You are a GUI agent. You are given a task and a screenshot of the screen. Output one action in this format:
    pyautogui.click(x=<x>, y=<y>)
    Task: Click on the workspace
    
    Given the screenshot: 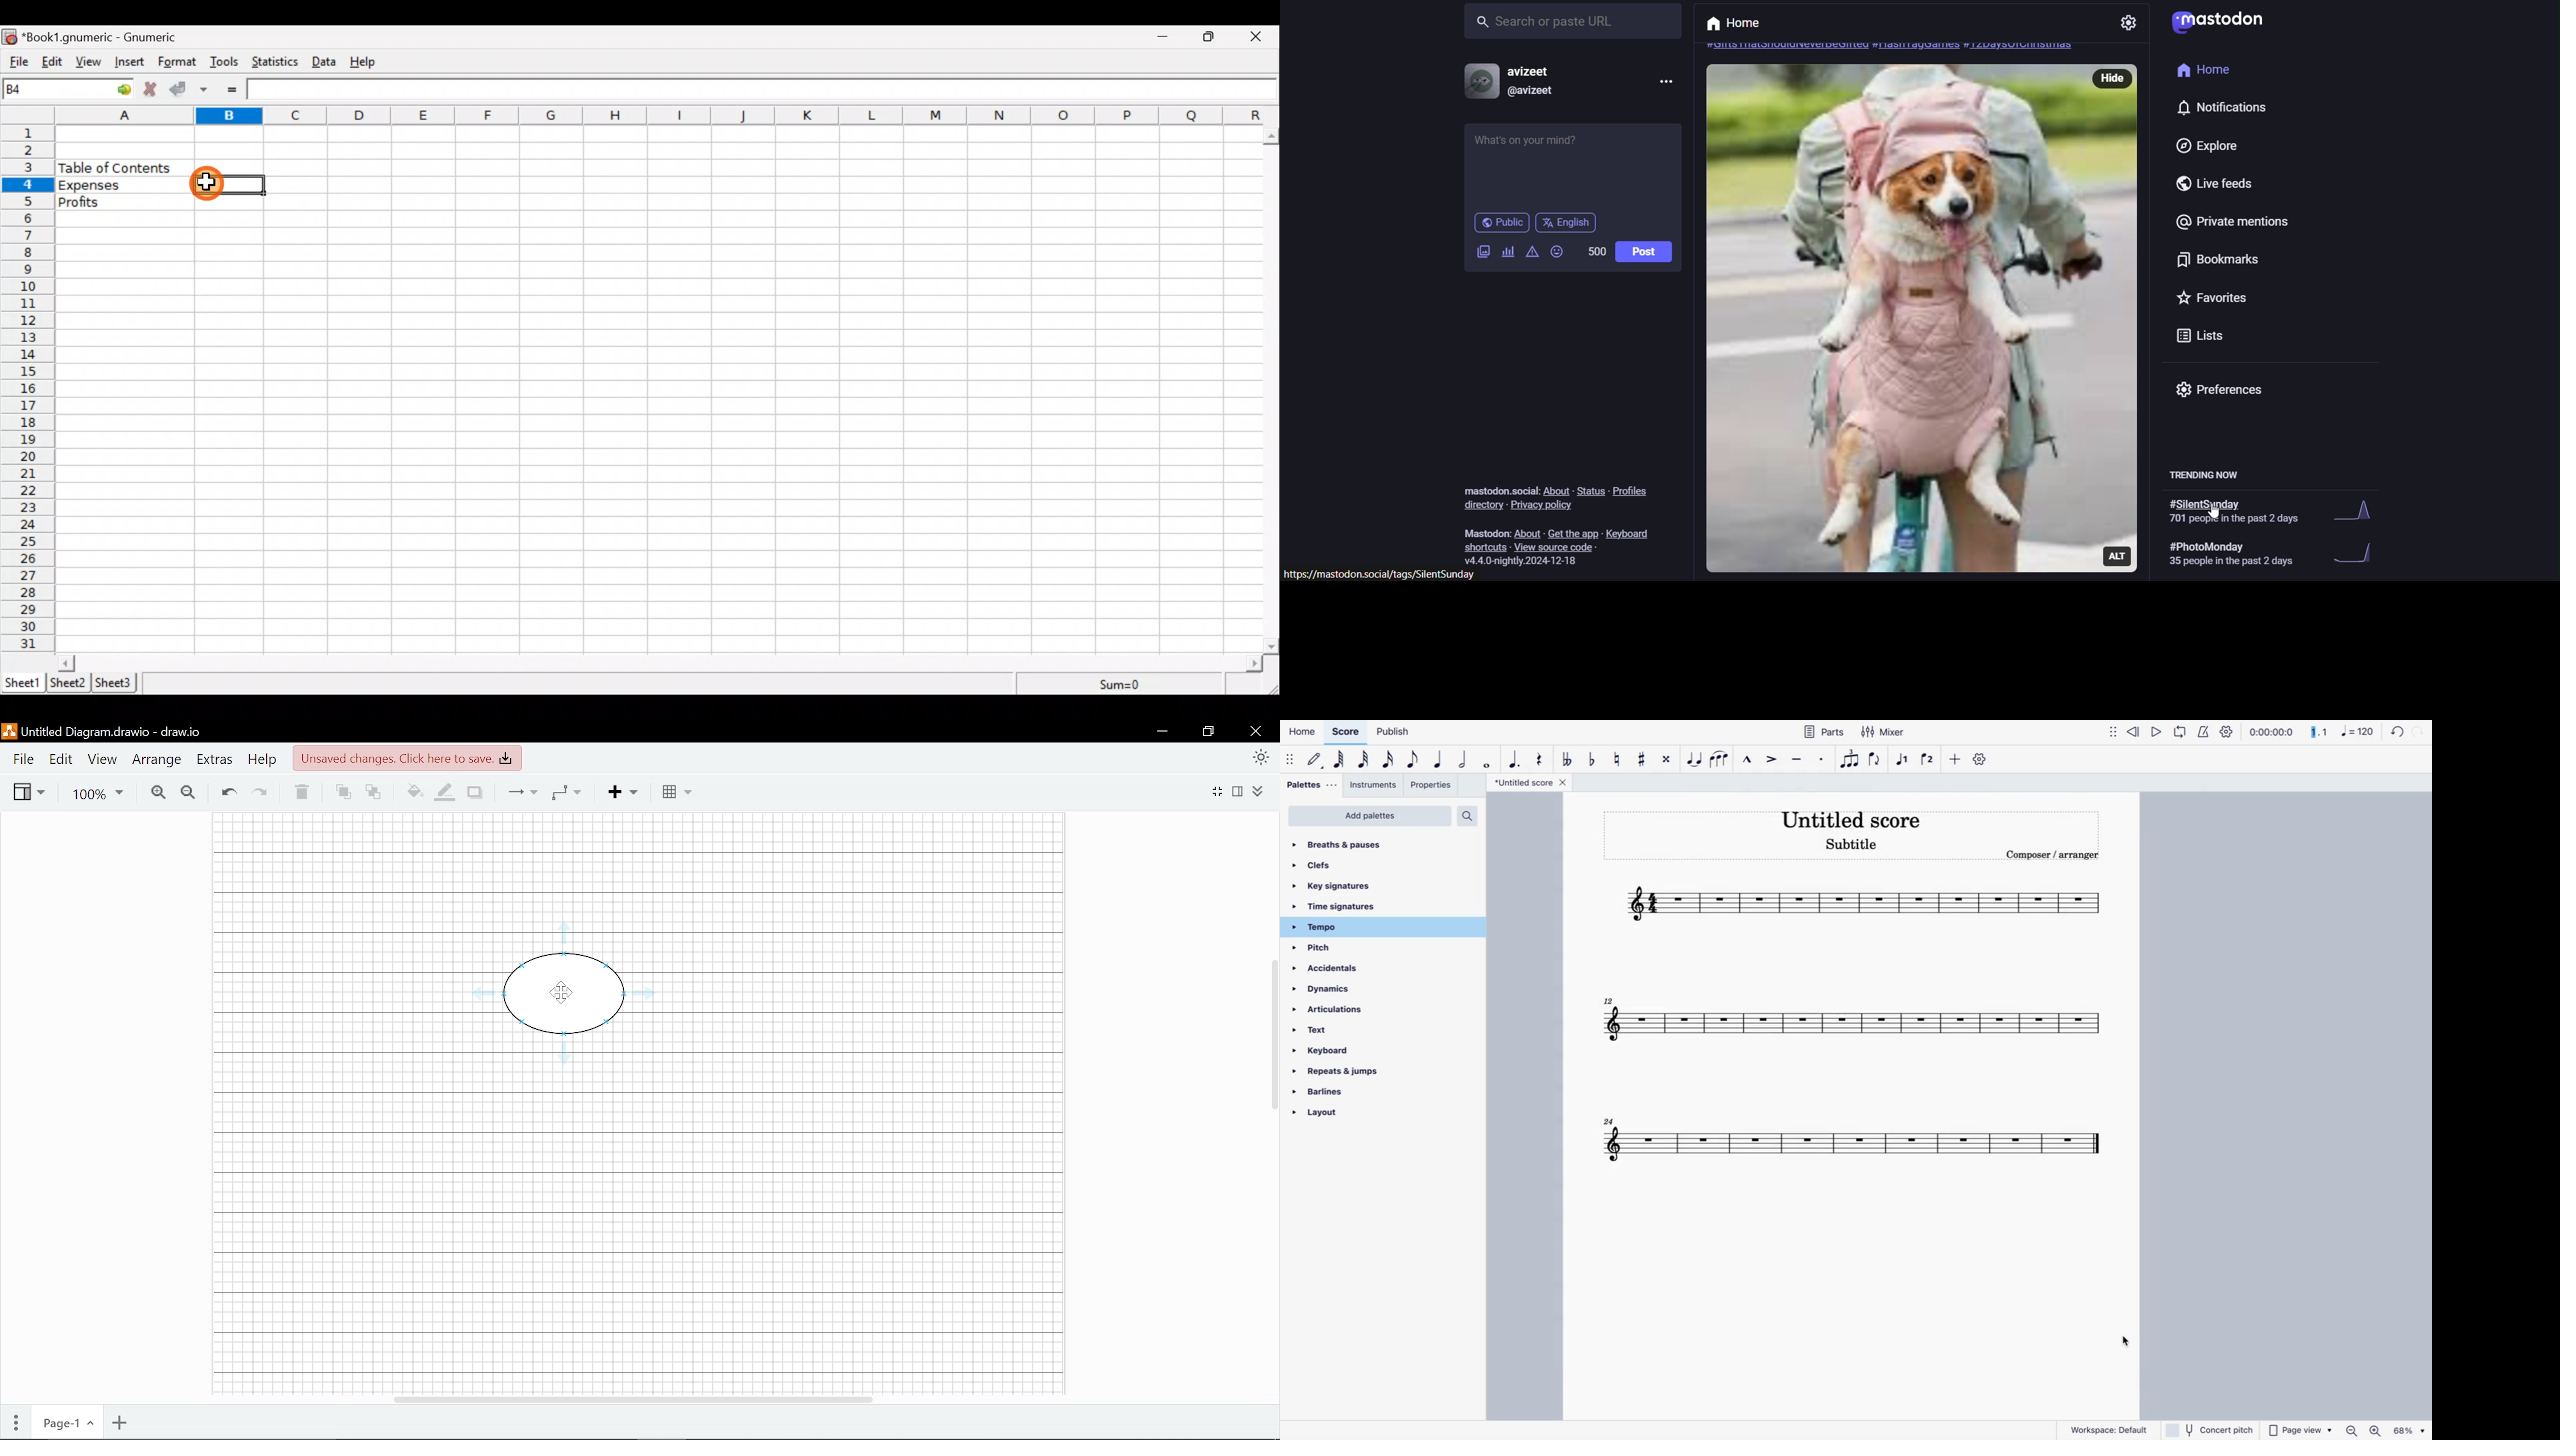 What is the action you would take?
    pyautogui.click(x=2109, y=1428)
    